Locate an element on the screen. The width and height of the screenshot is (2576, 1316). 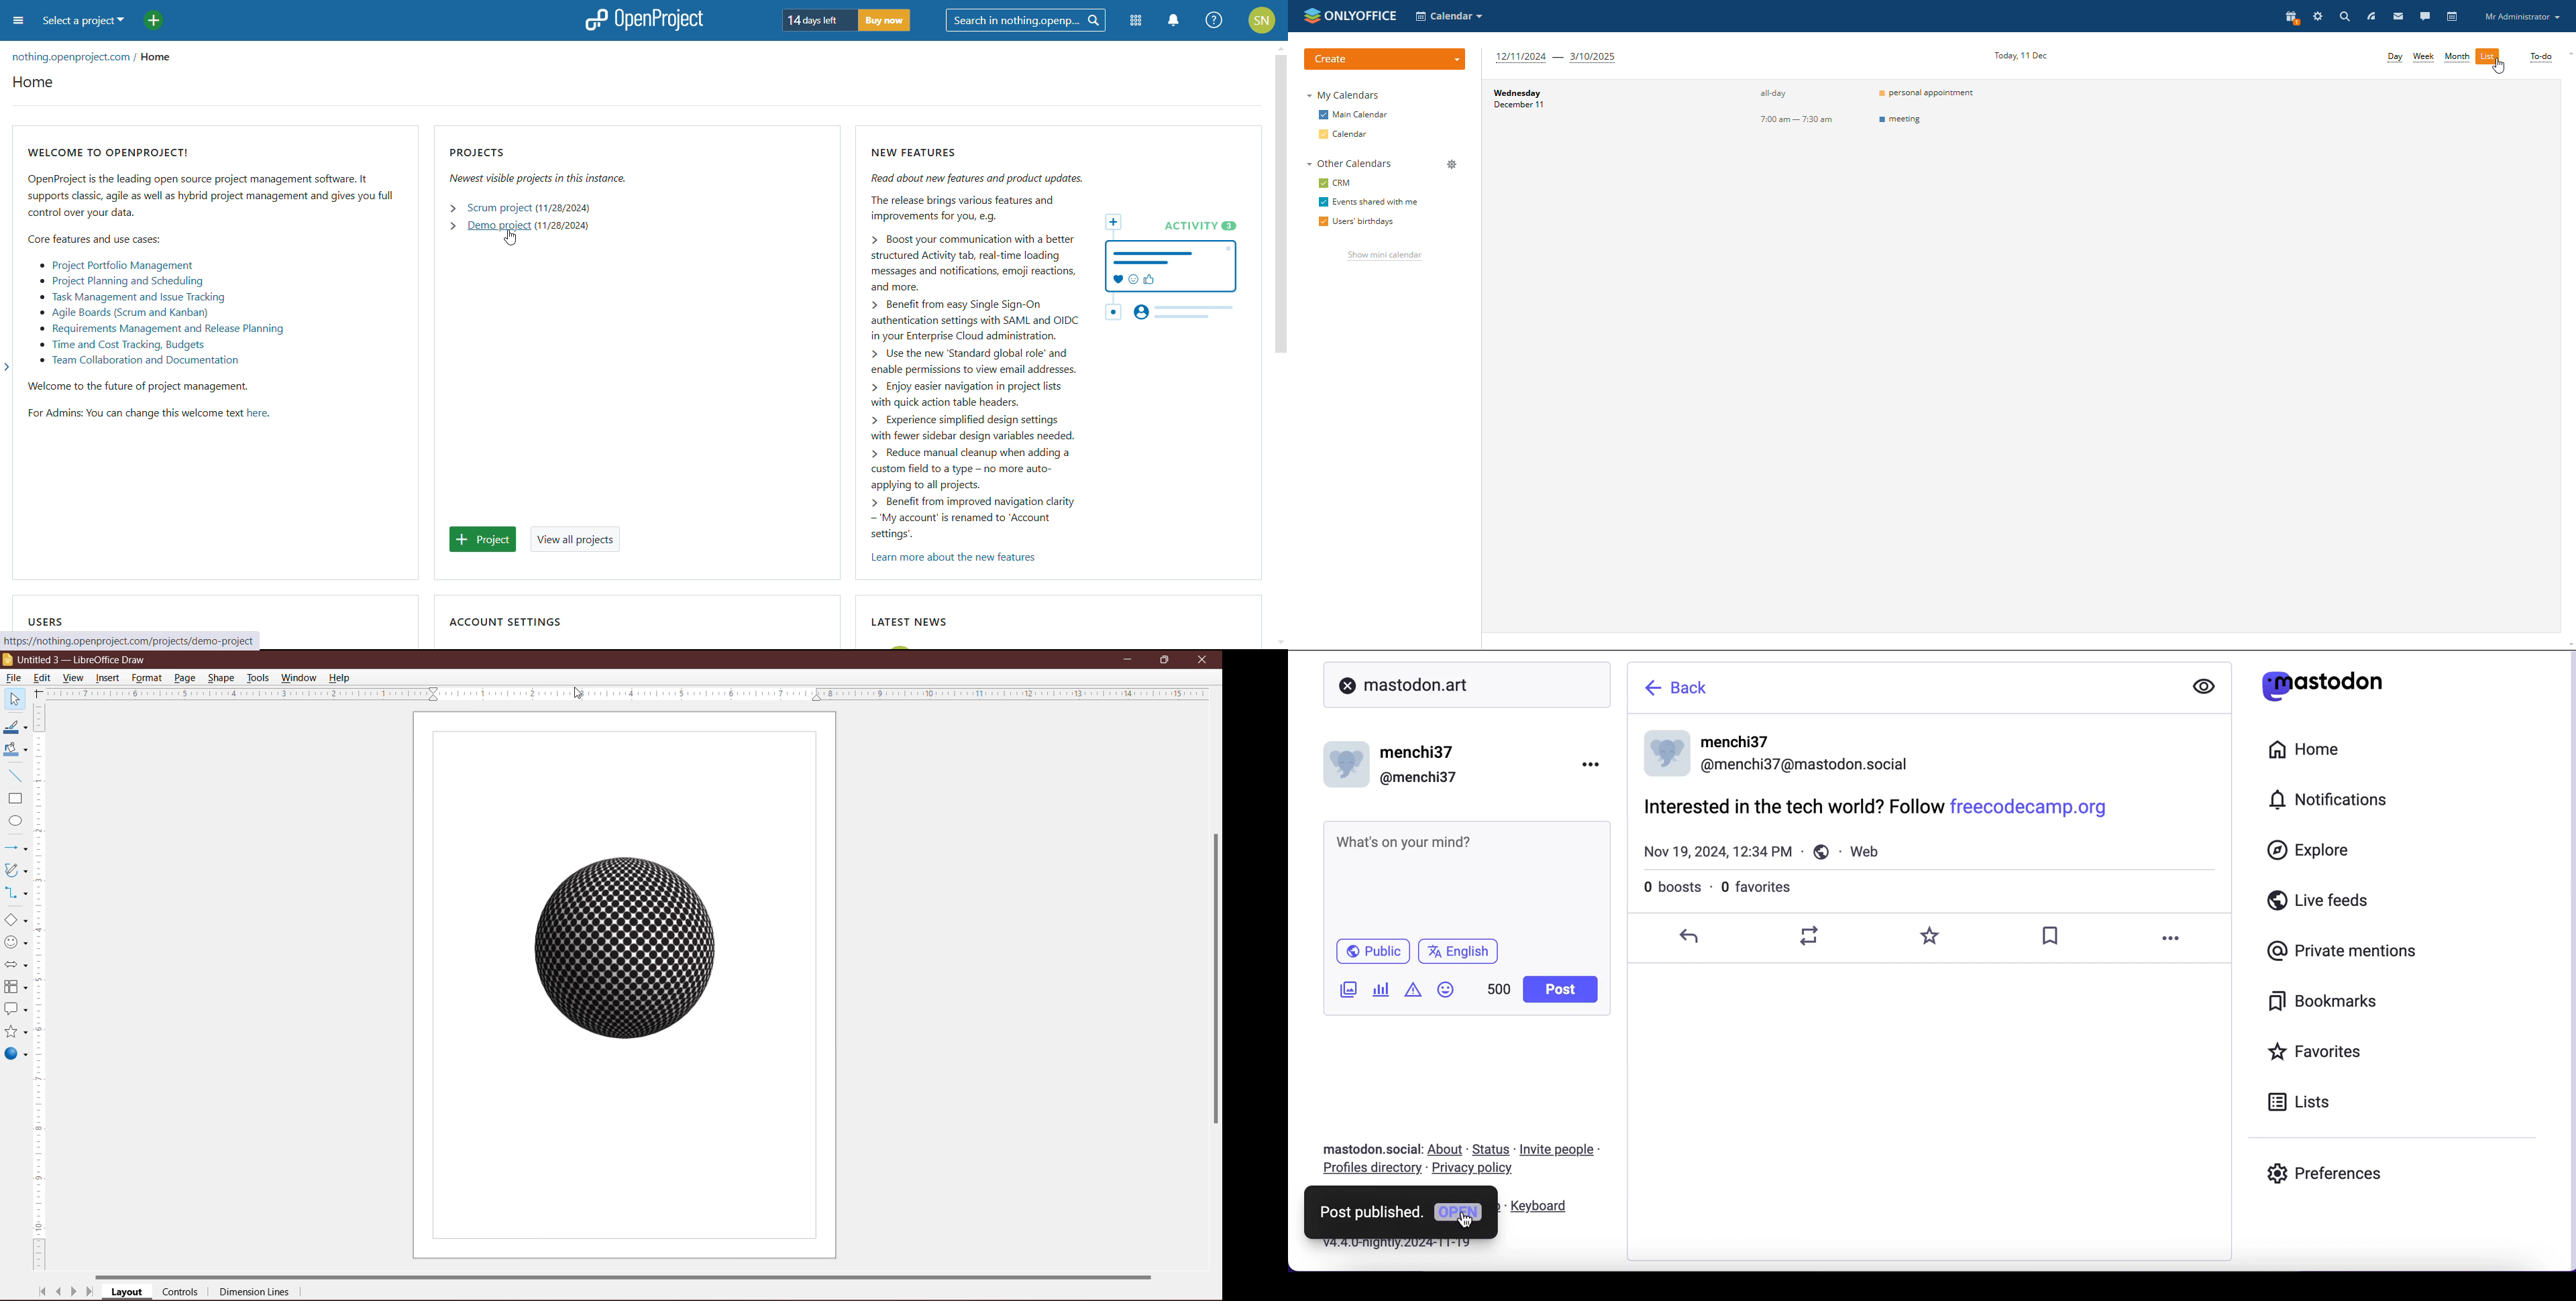
Lines and Arrows is located at coordinates (15, 849).